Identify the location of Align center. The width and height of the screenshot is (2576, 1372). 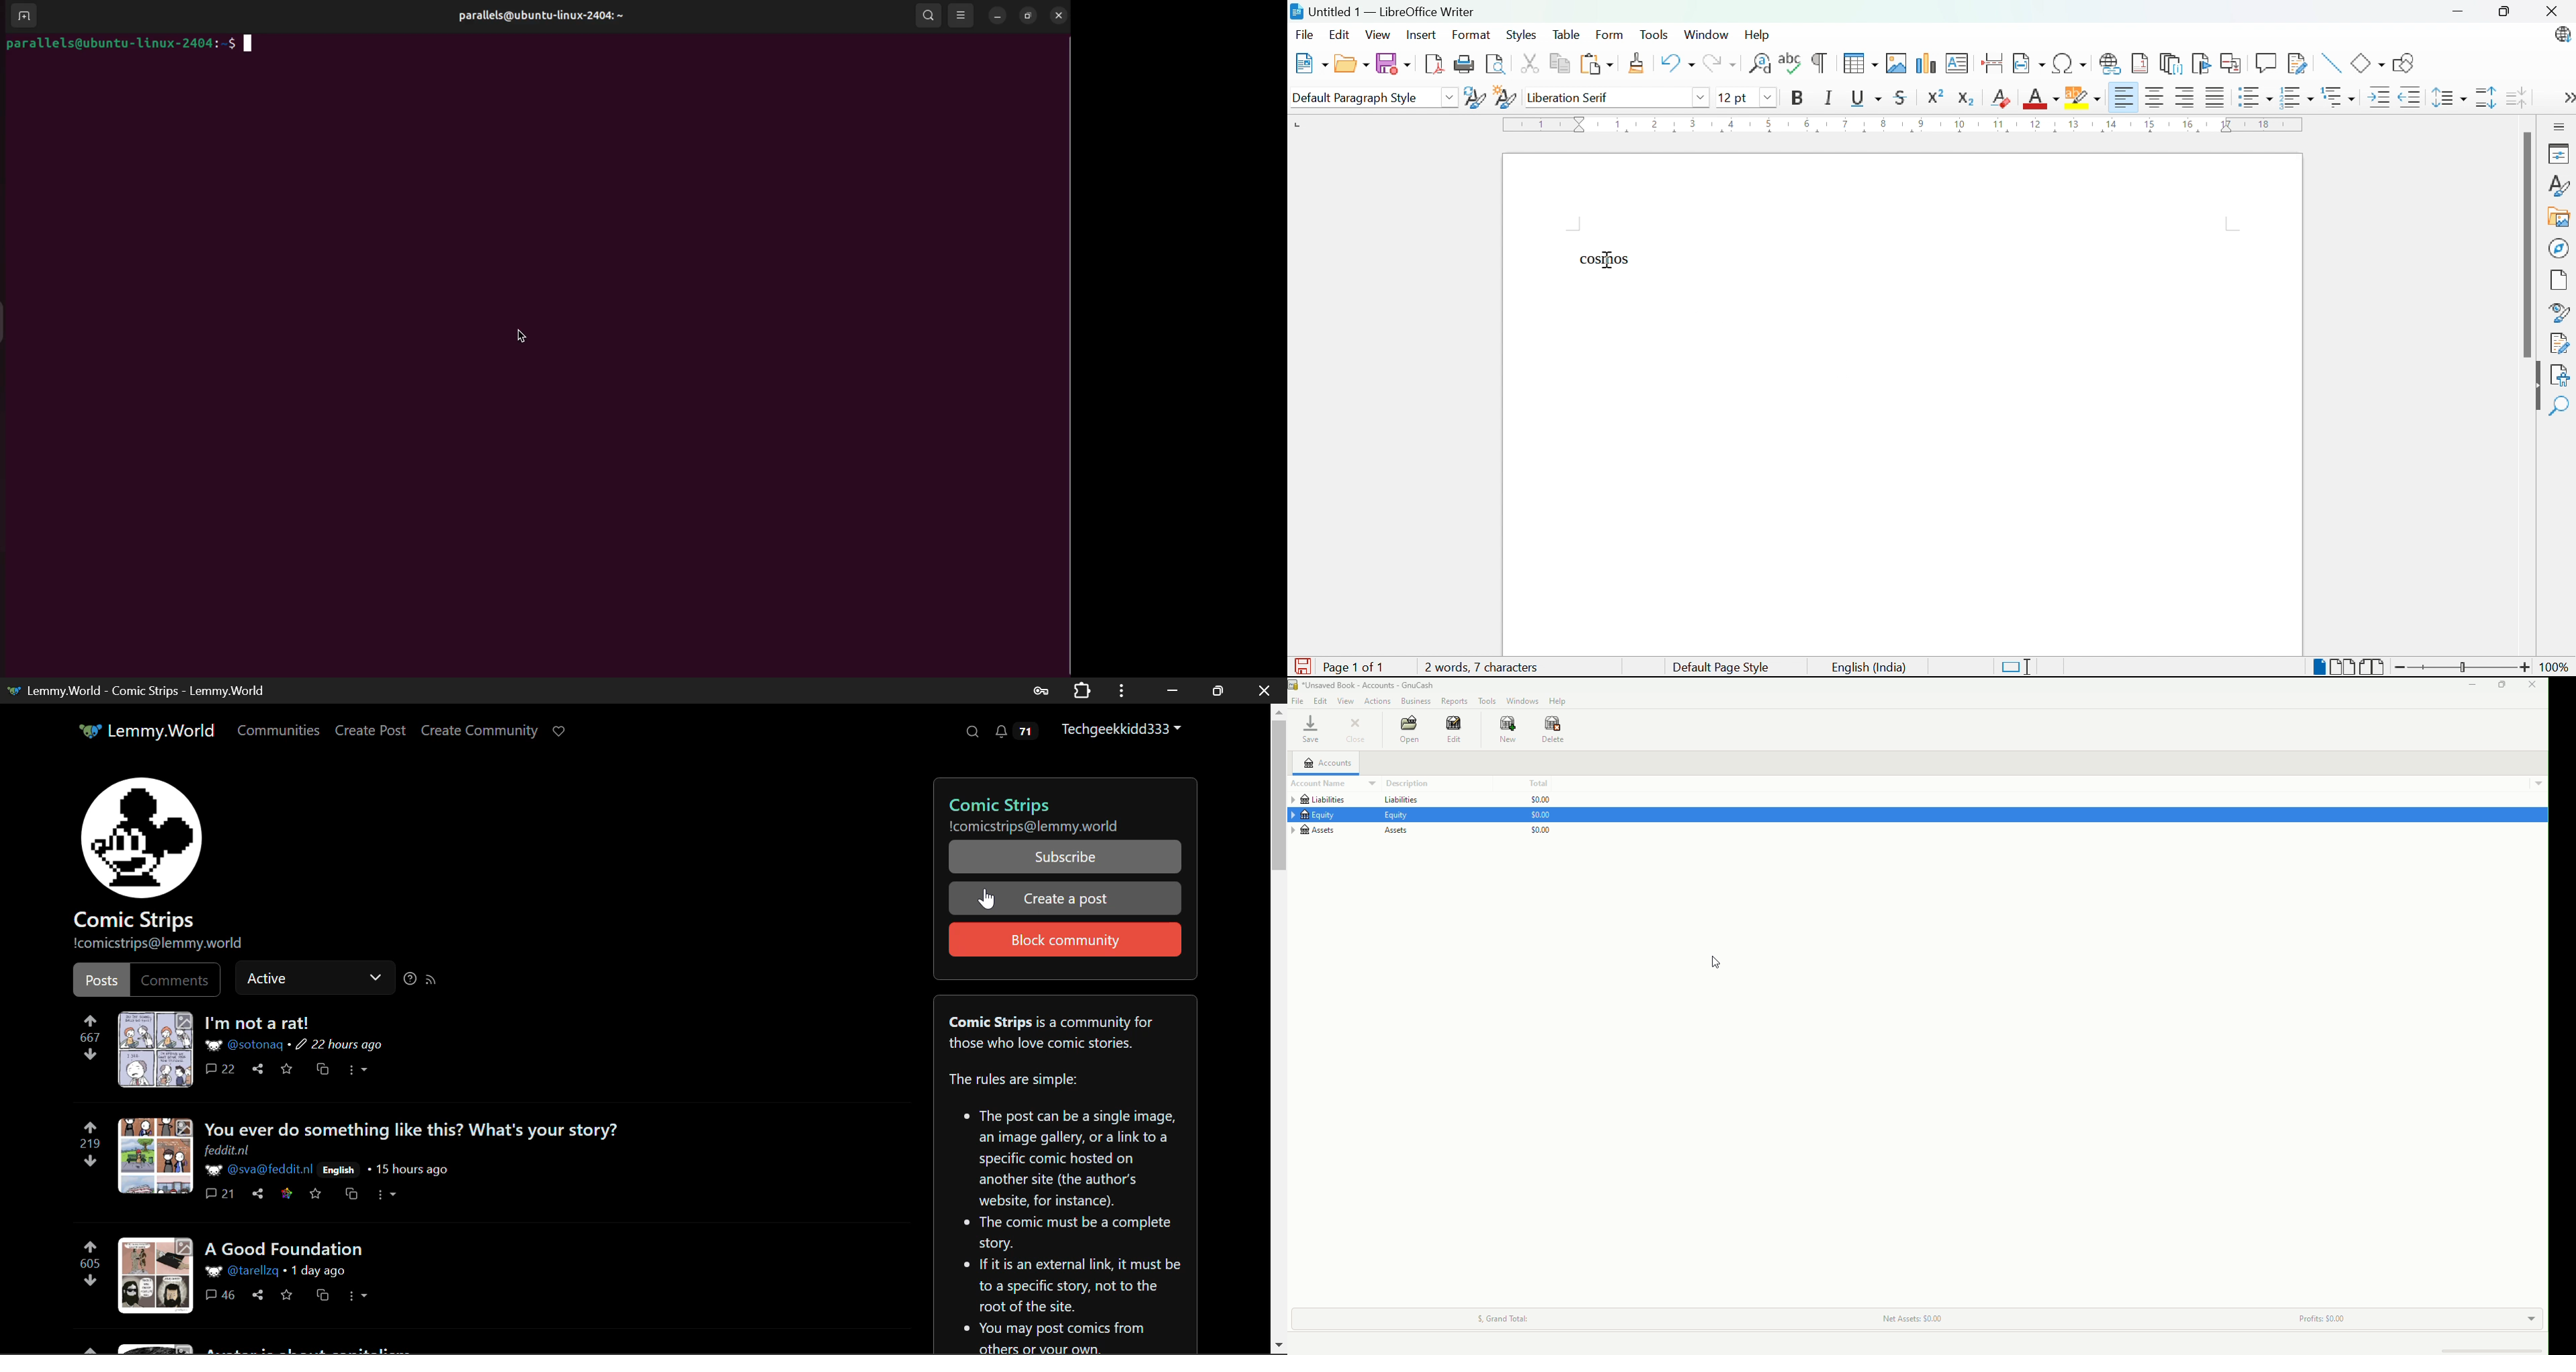
(2157, 100).